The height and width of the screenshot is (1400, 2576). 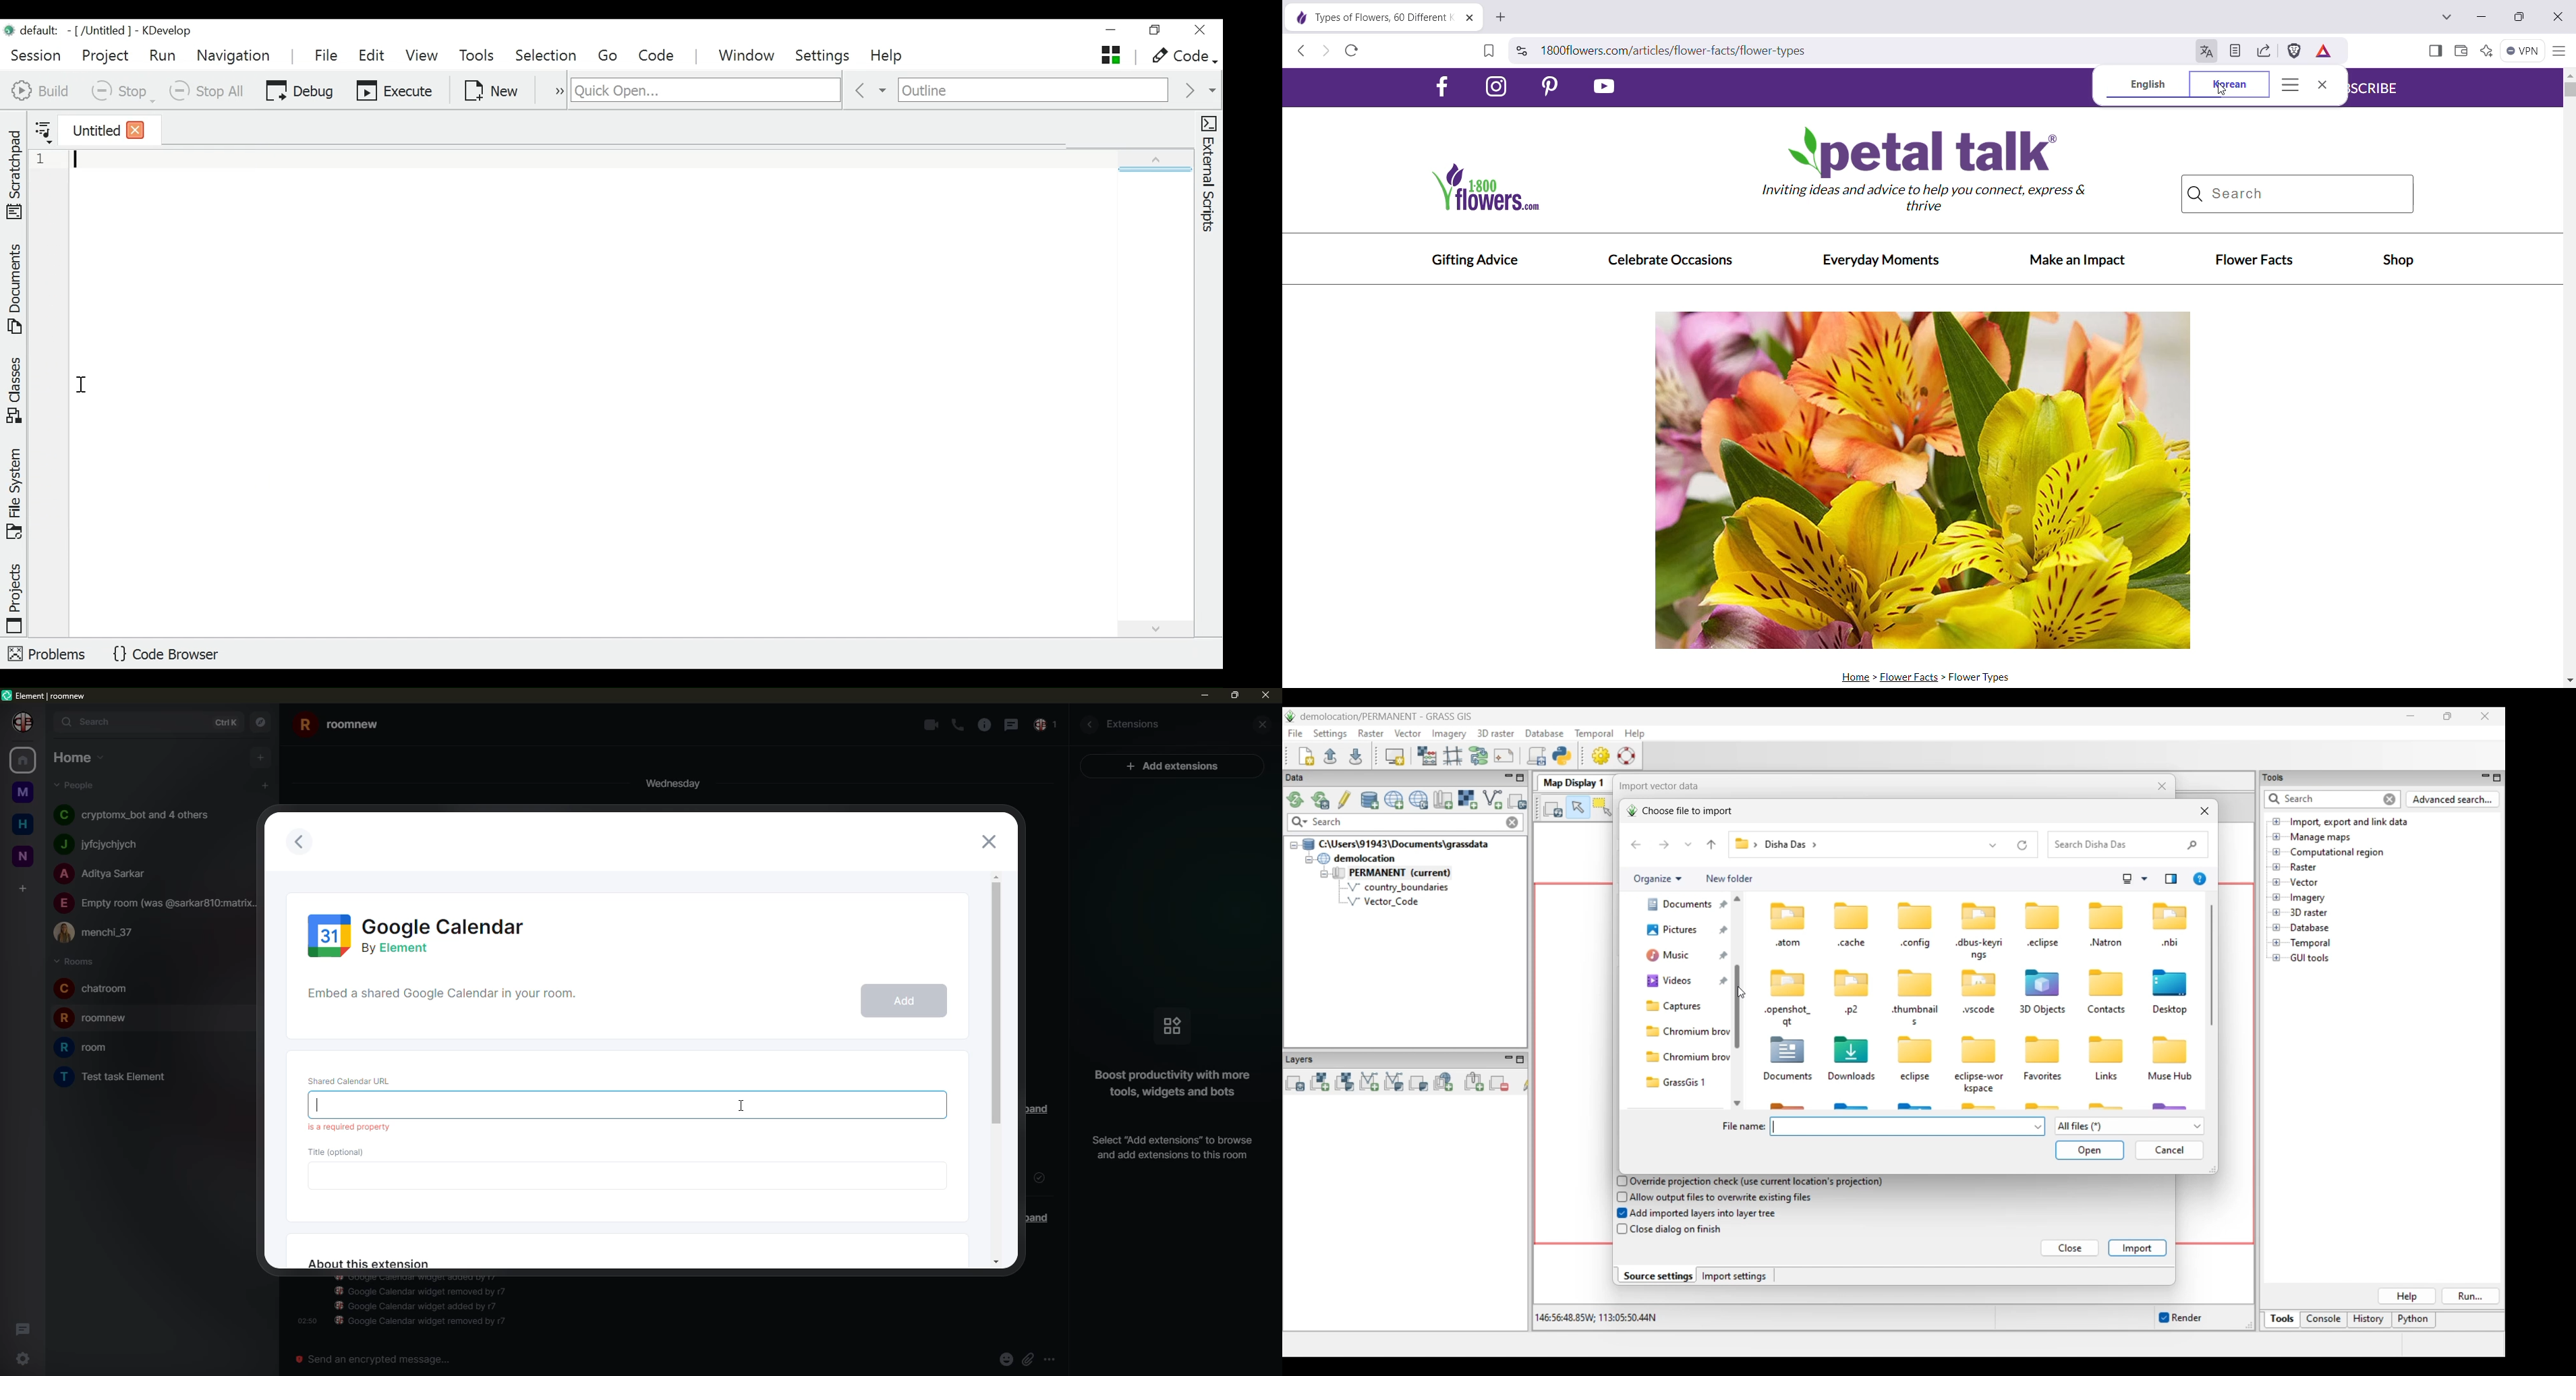 What do you see at coordinates (100, 932) in the screenshot?
I see `people` at bounding box center [100, 932].